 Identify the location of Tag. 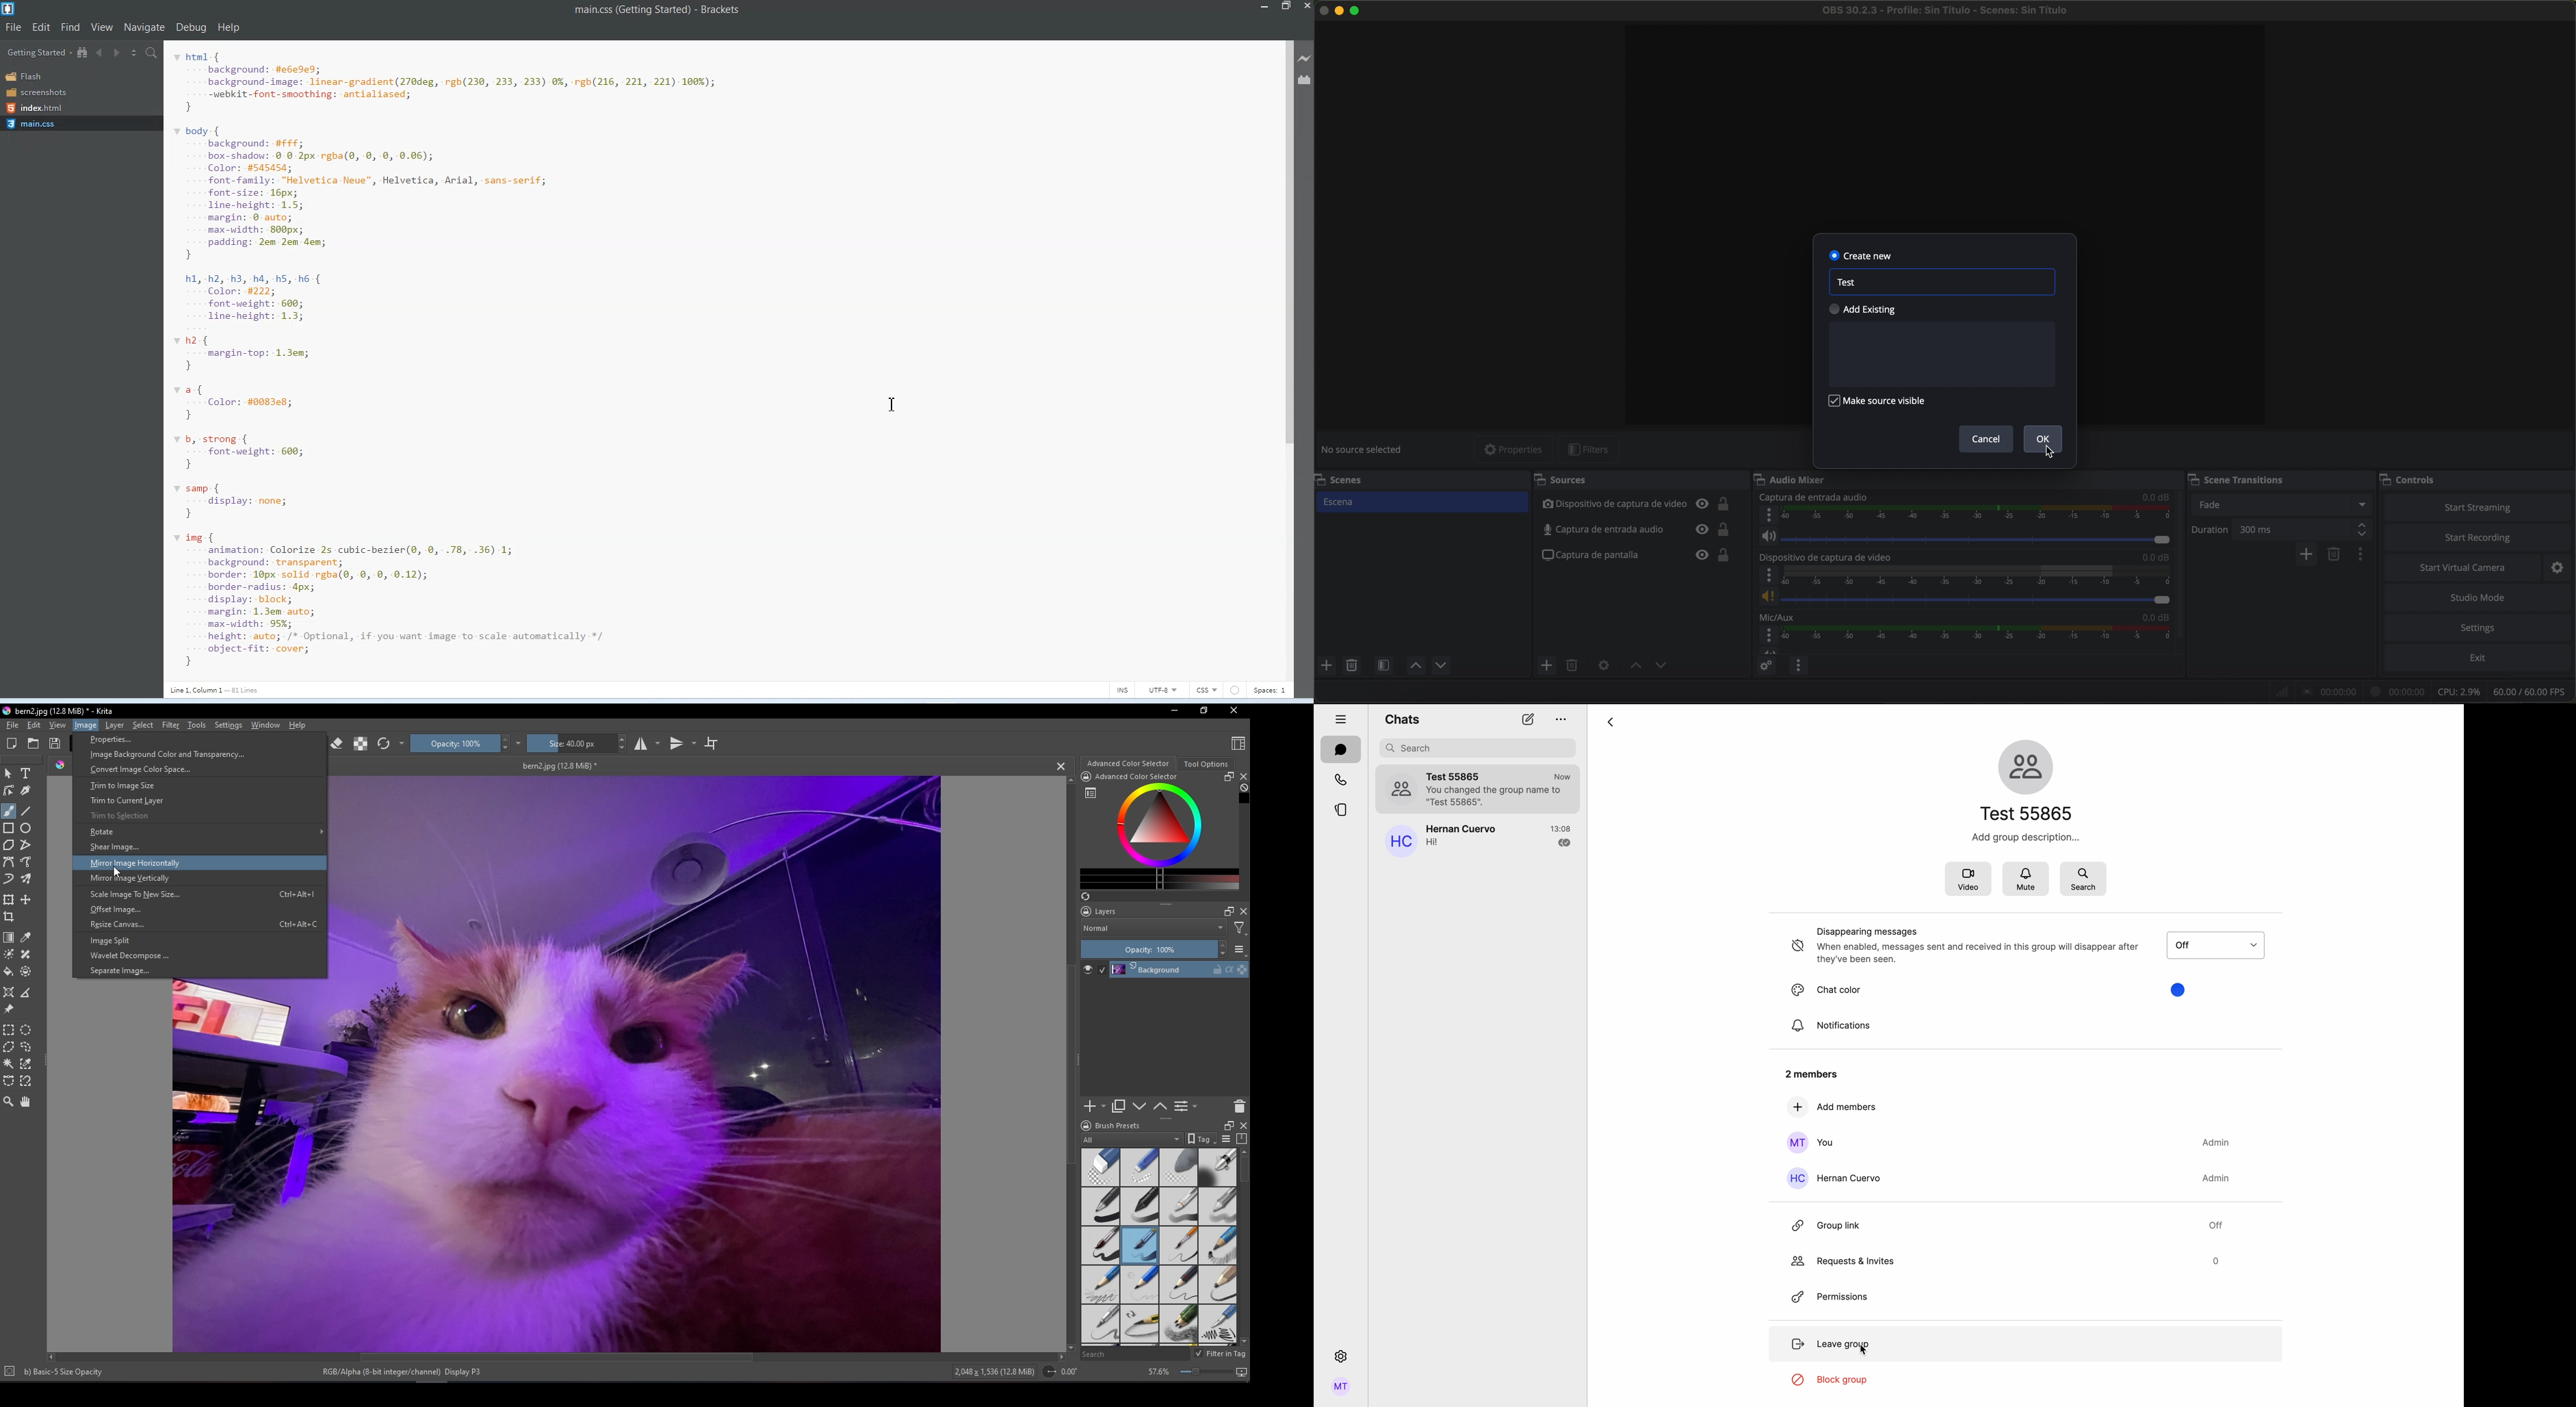
(1204, 1140).